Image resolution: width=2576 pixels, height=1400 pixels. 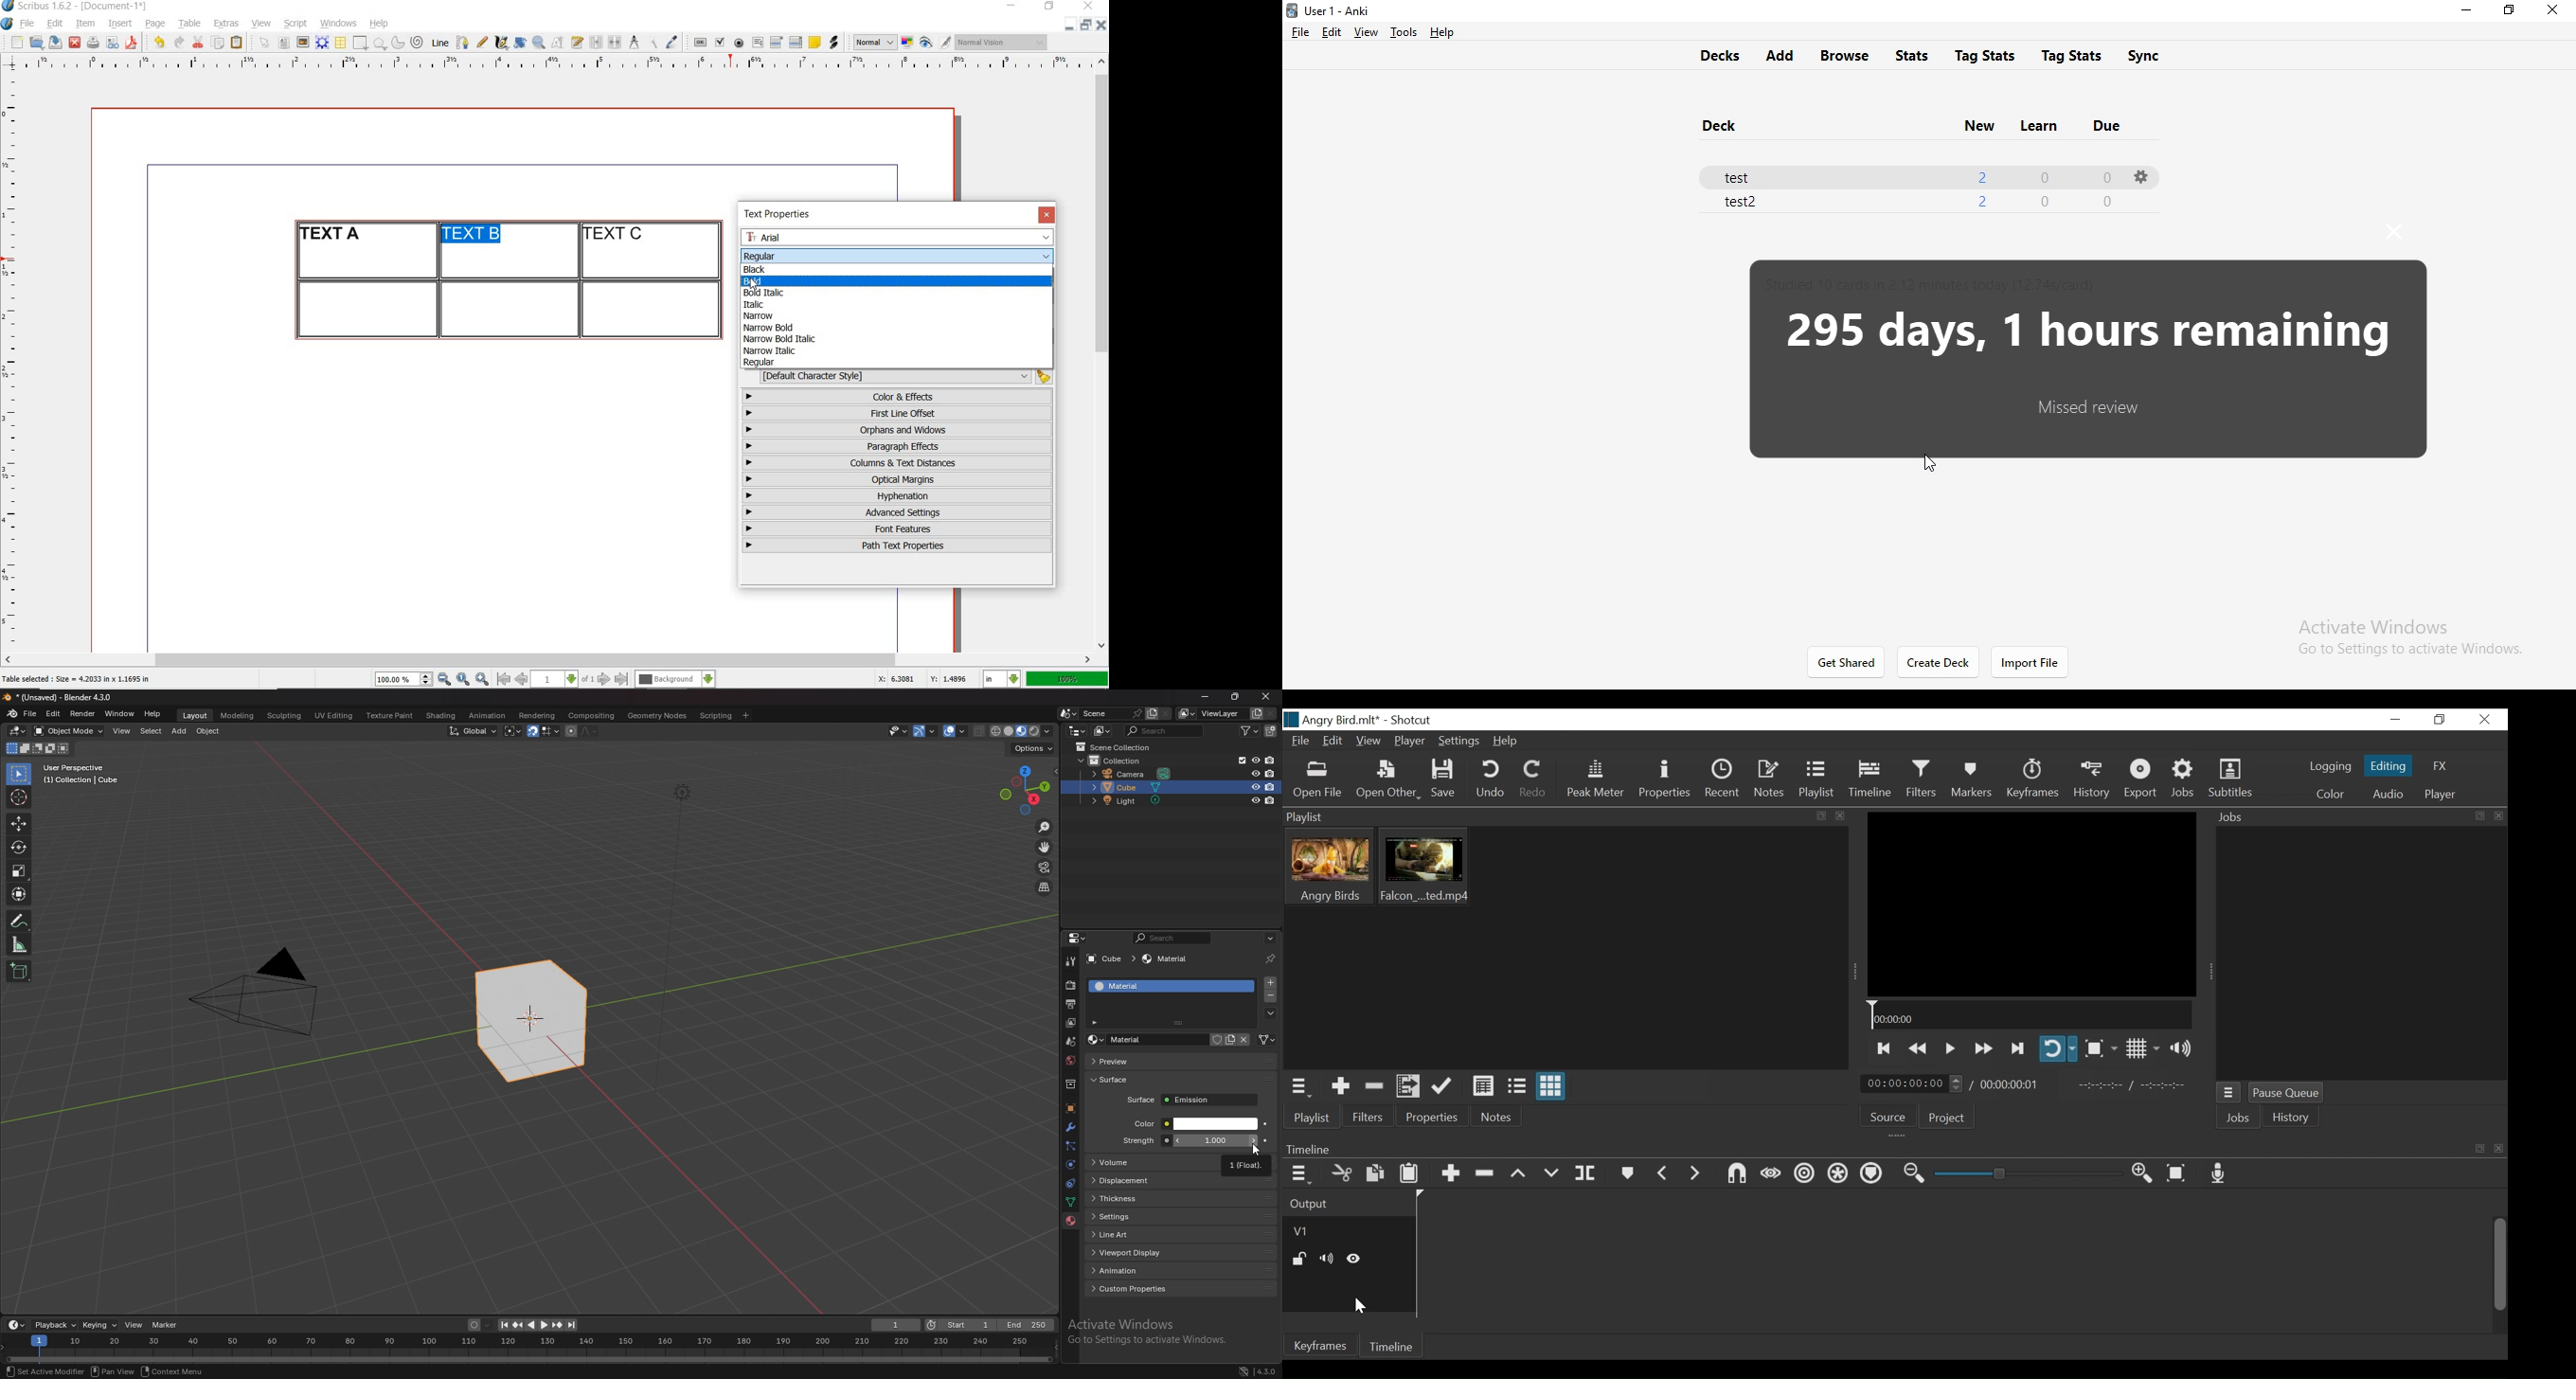 I want to click on , so click(x=1817, y=780).